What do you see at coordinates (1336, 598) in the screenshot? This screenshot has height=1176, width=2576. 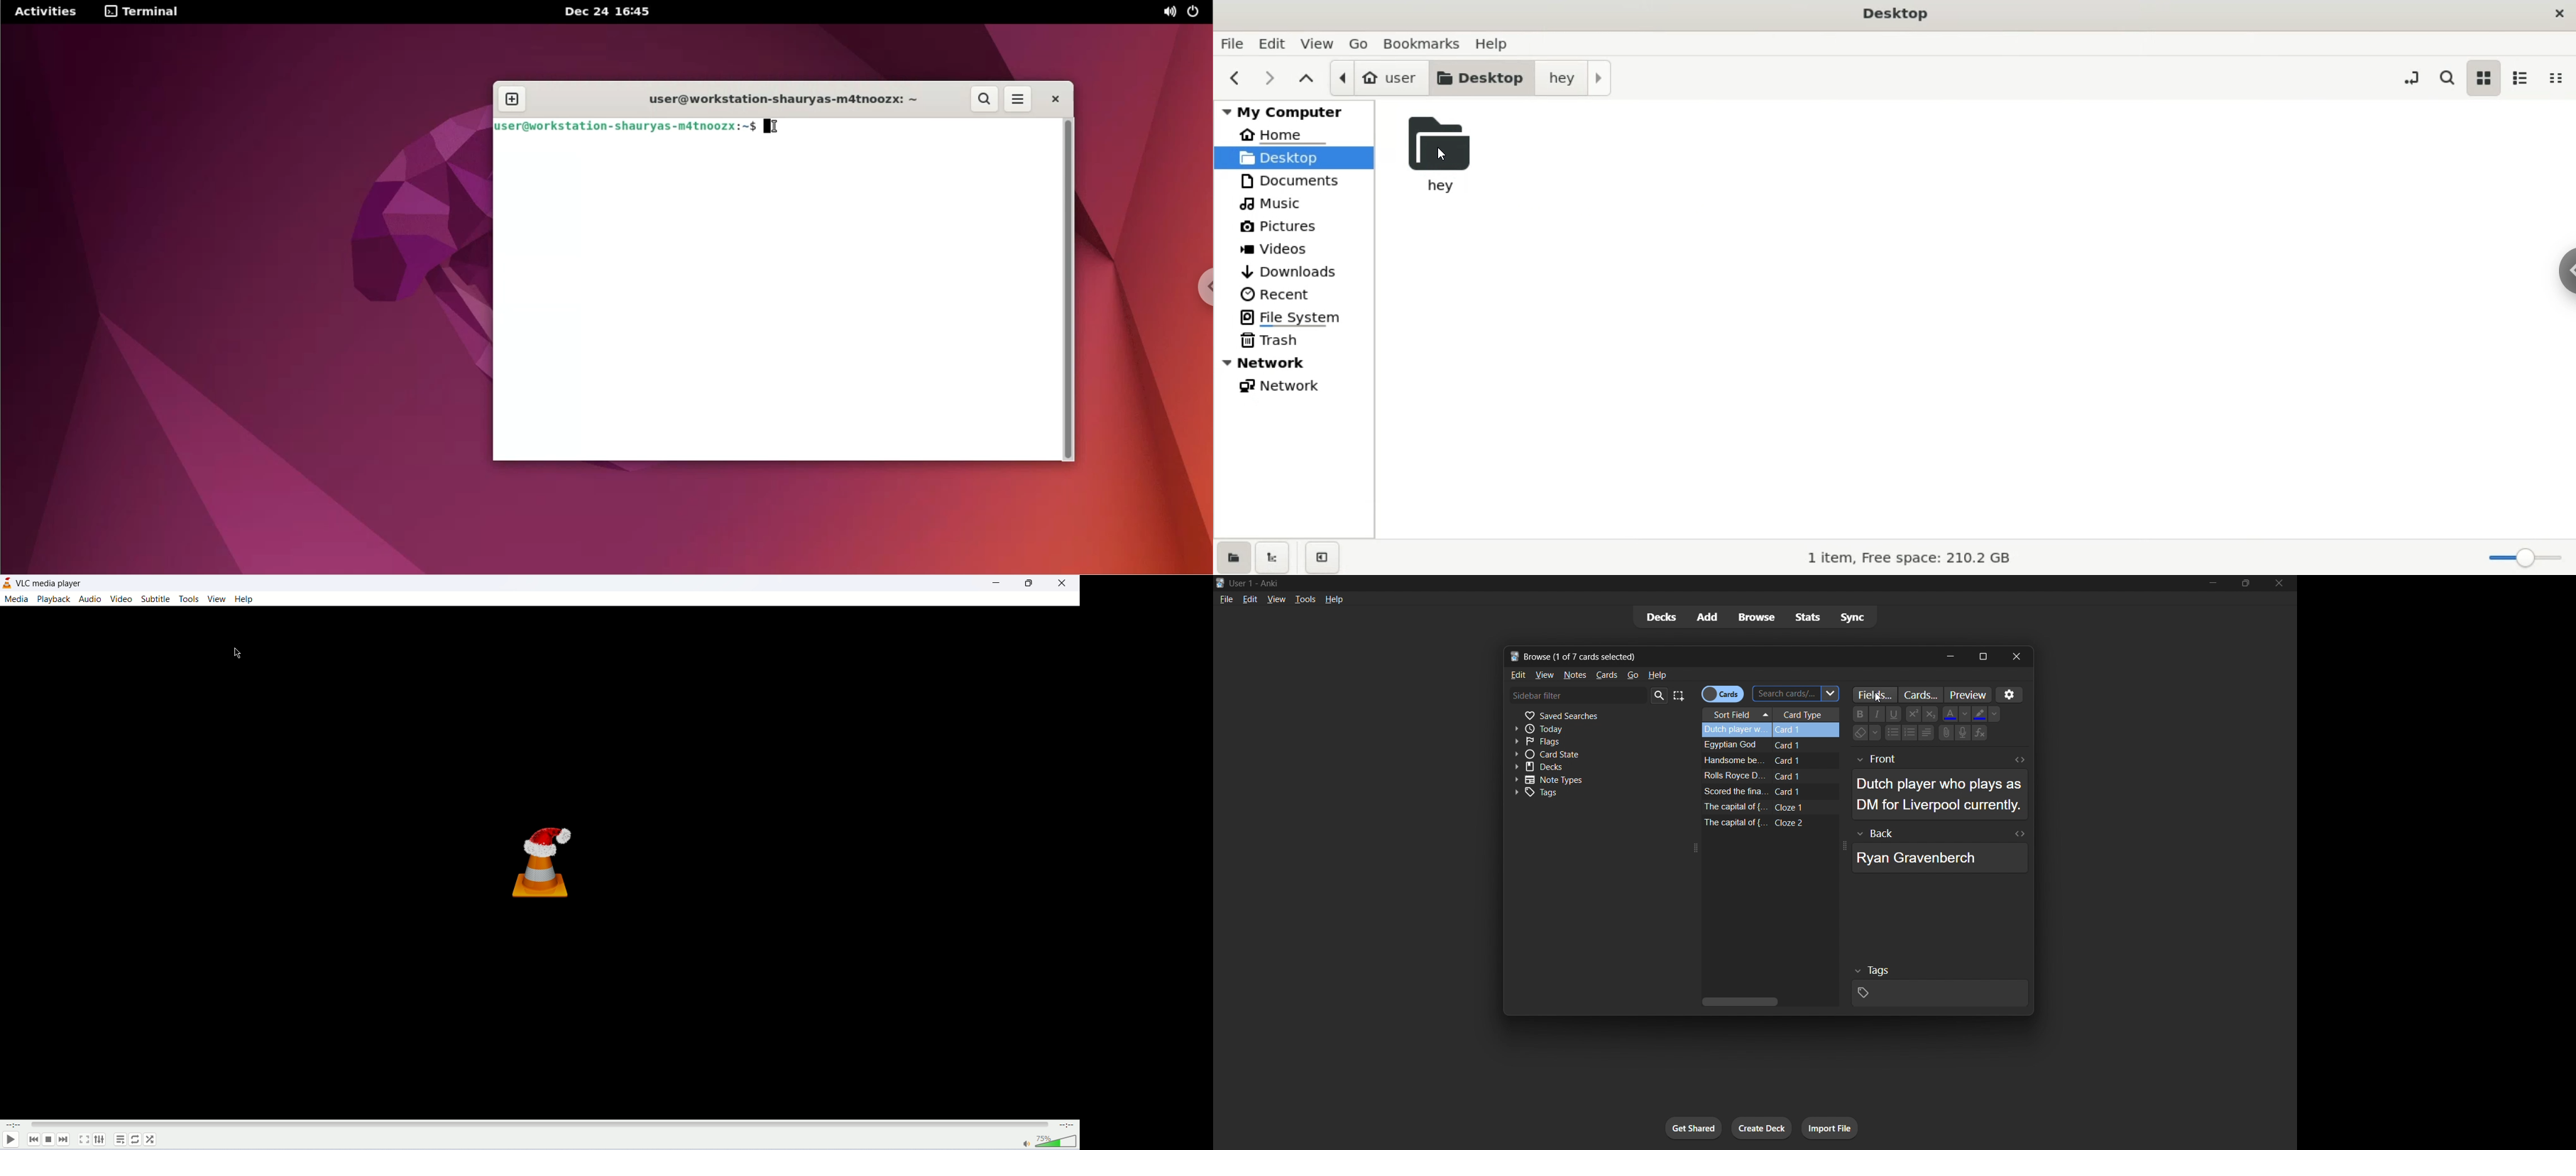 I see `help` at bounding box center [1336, 598].